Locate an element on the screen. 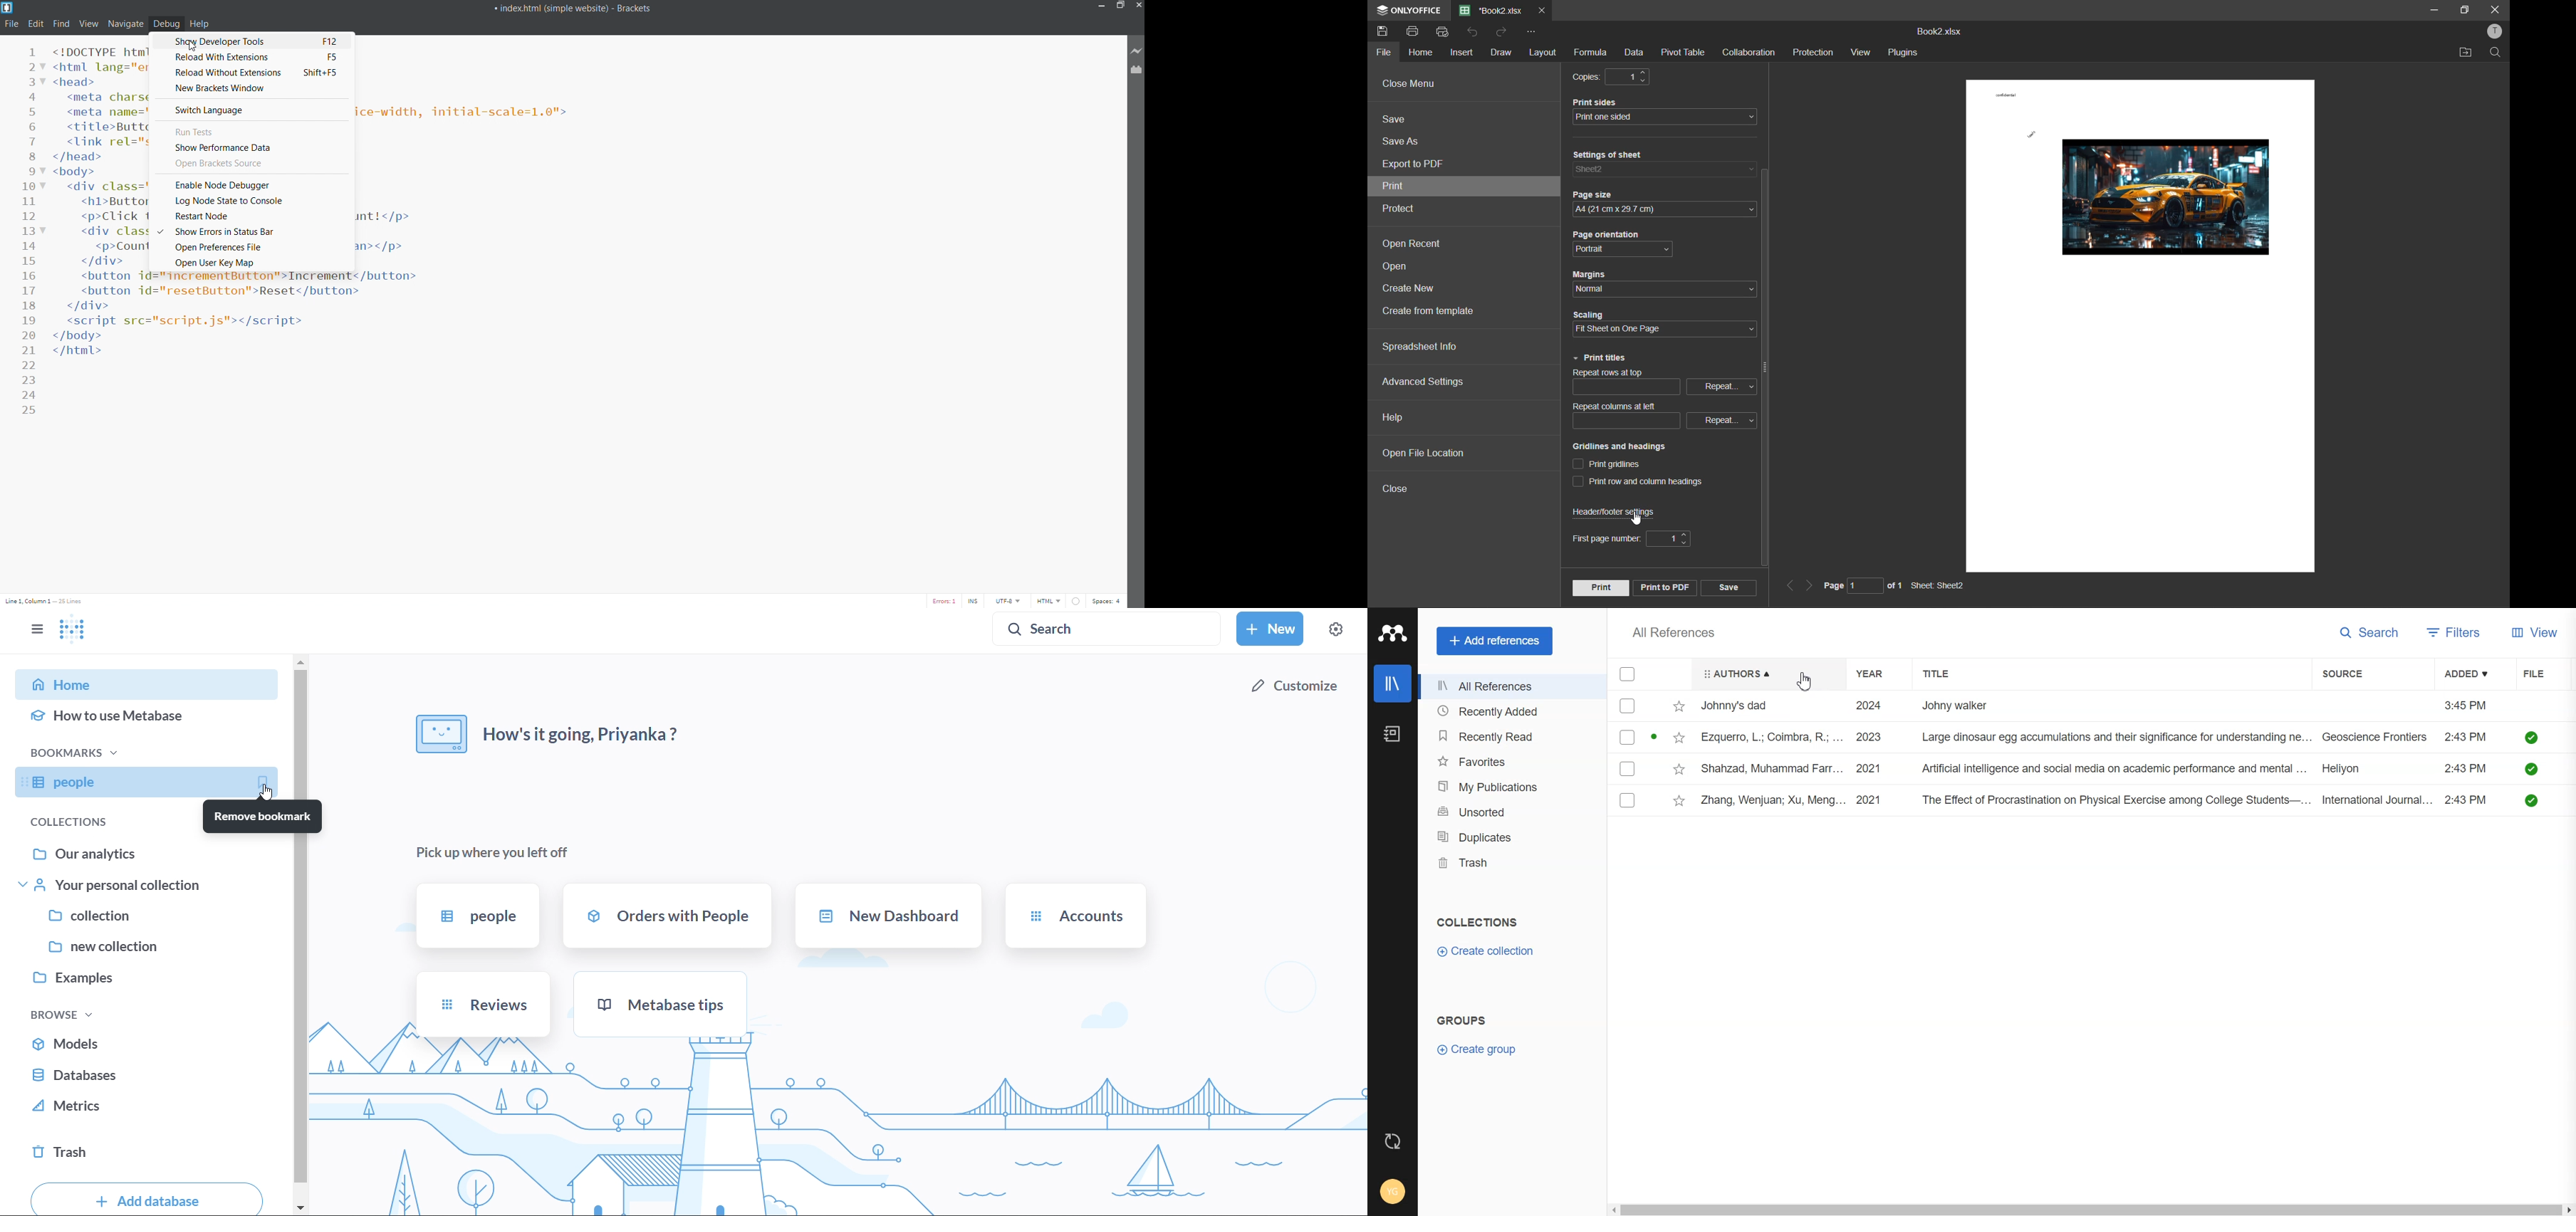  Recently Added is located at coordinates (1507, 712).